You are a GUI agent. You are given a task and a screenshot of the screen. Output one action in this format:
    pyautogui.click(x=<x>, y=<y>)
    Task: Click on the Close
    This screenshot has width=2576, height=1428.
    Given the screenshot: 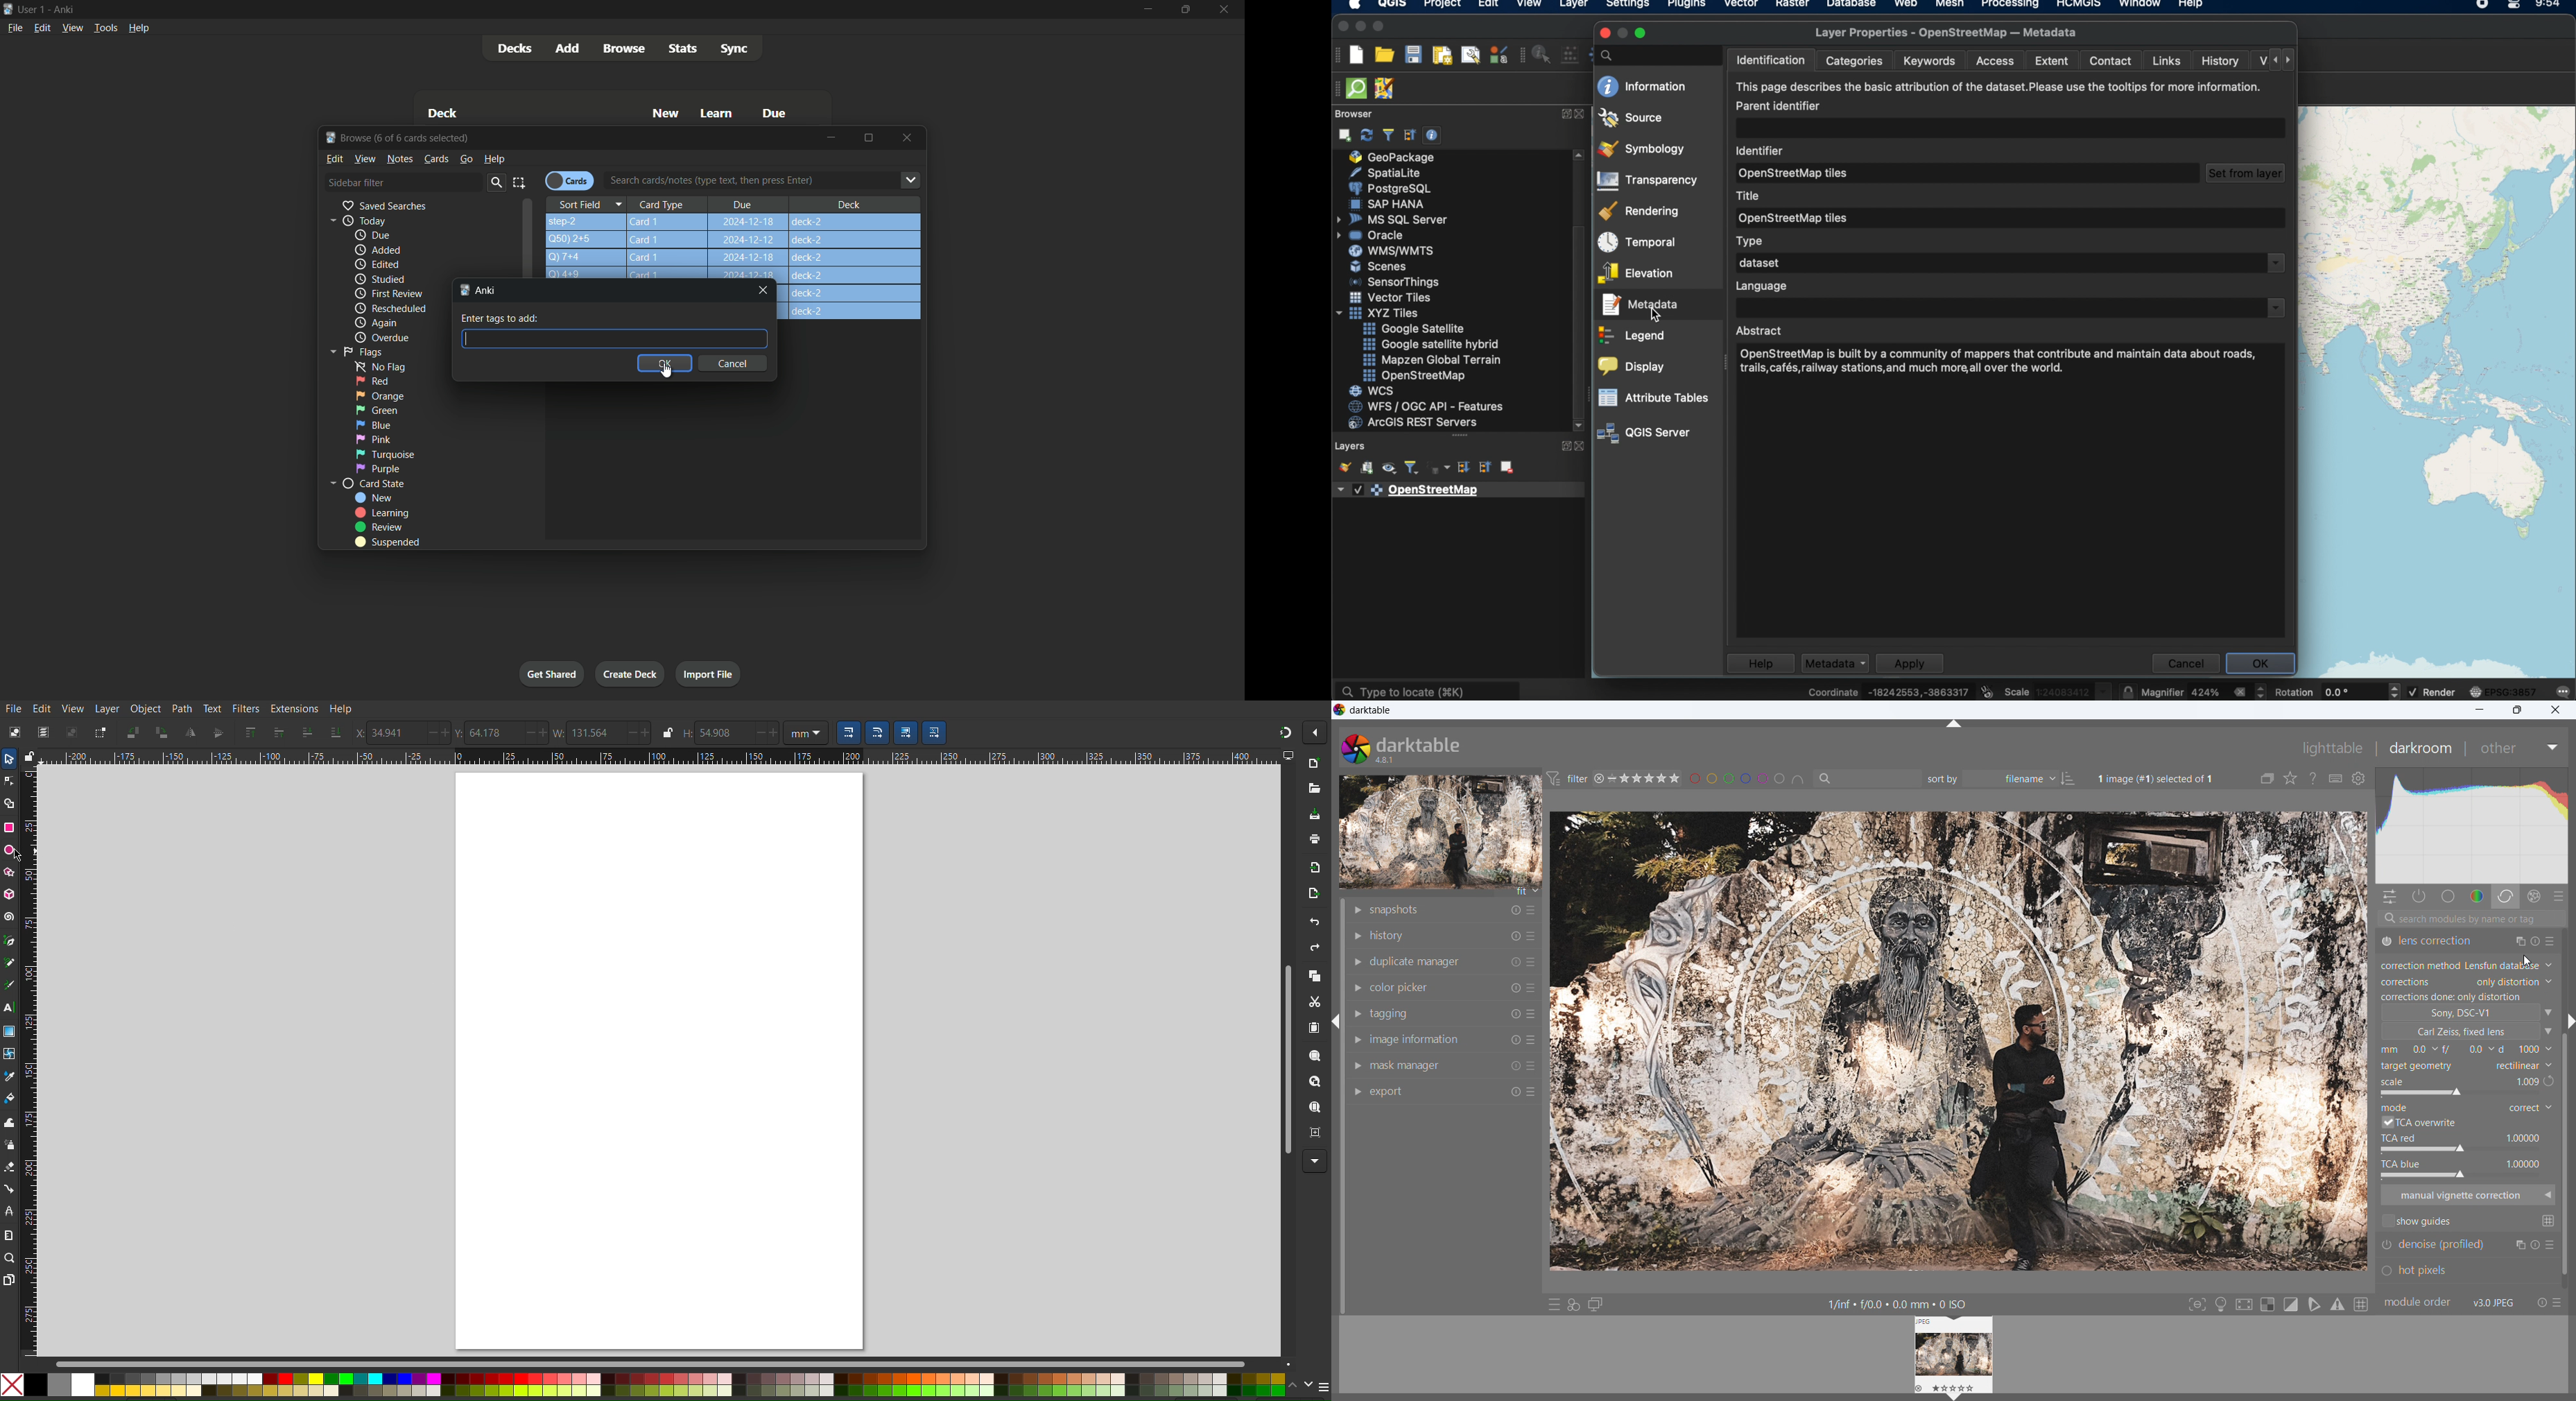 What is the action you would take?
    pyautogui.click(x=764, y=291)
    